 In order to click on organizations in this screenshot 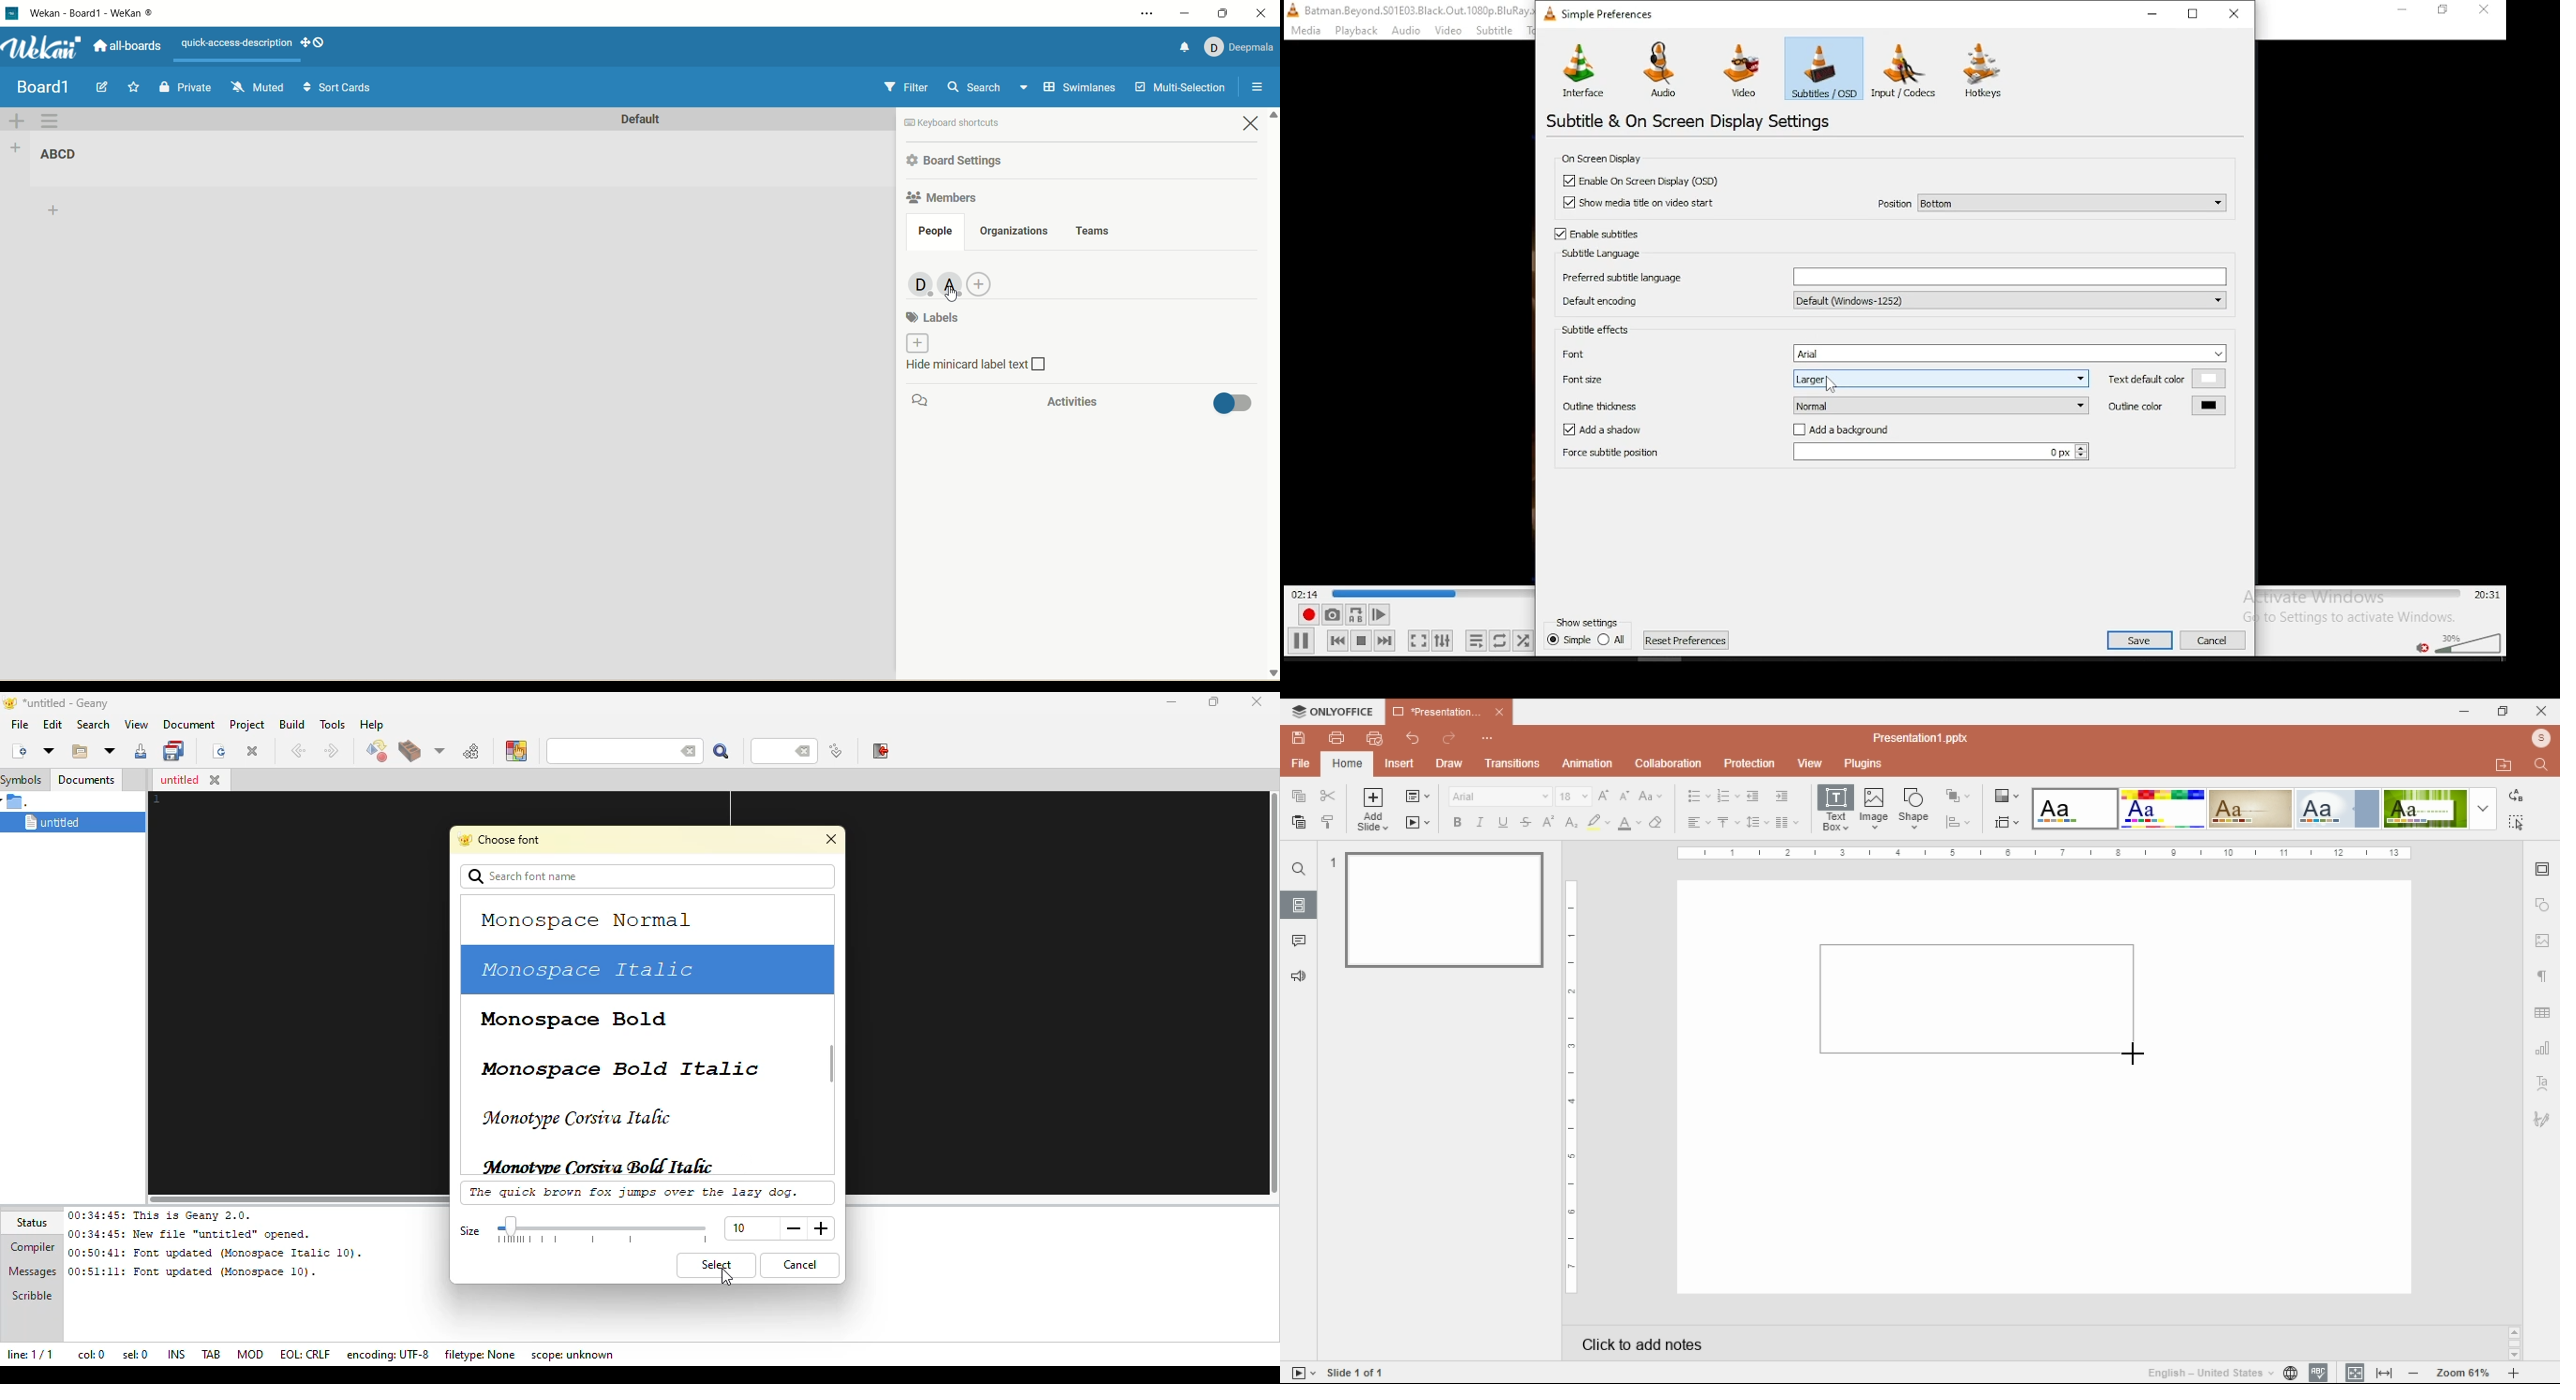, I will do `click(1015, 230)`.